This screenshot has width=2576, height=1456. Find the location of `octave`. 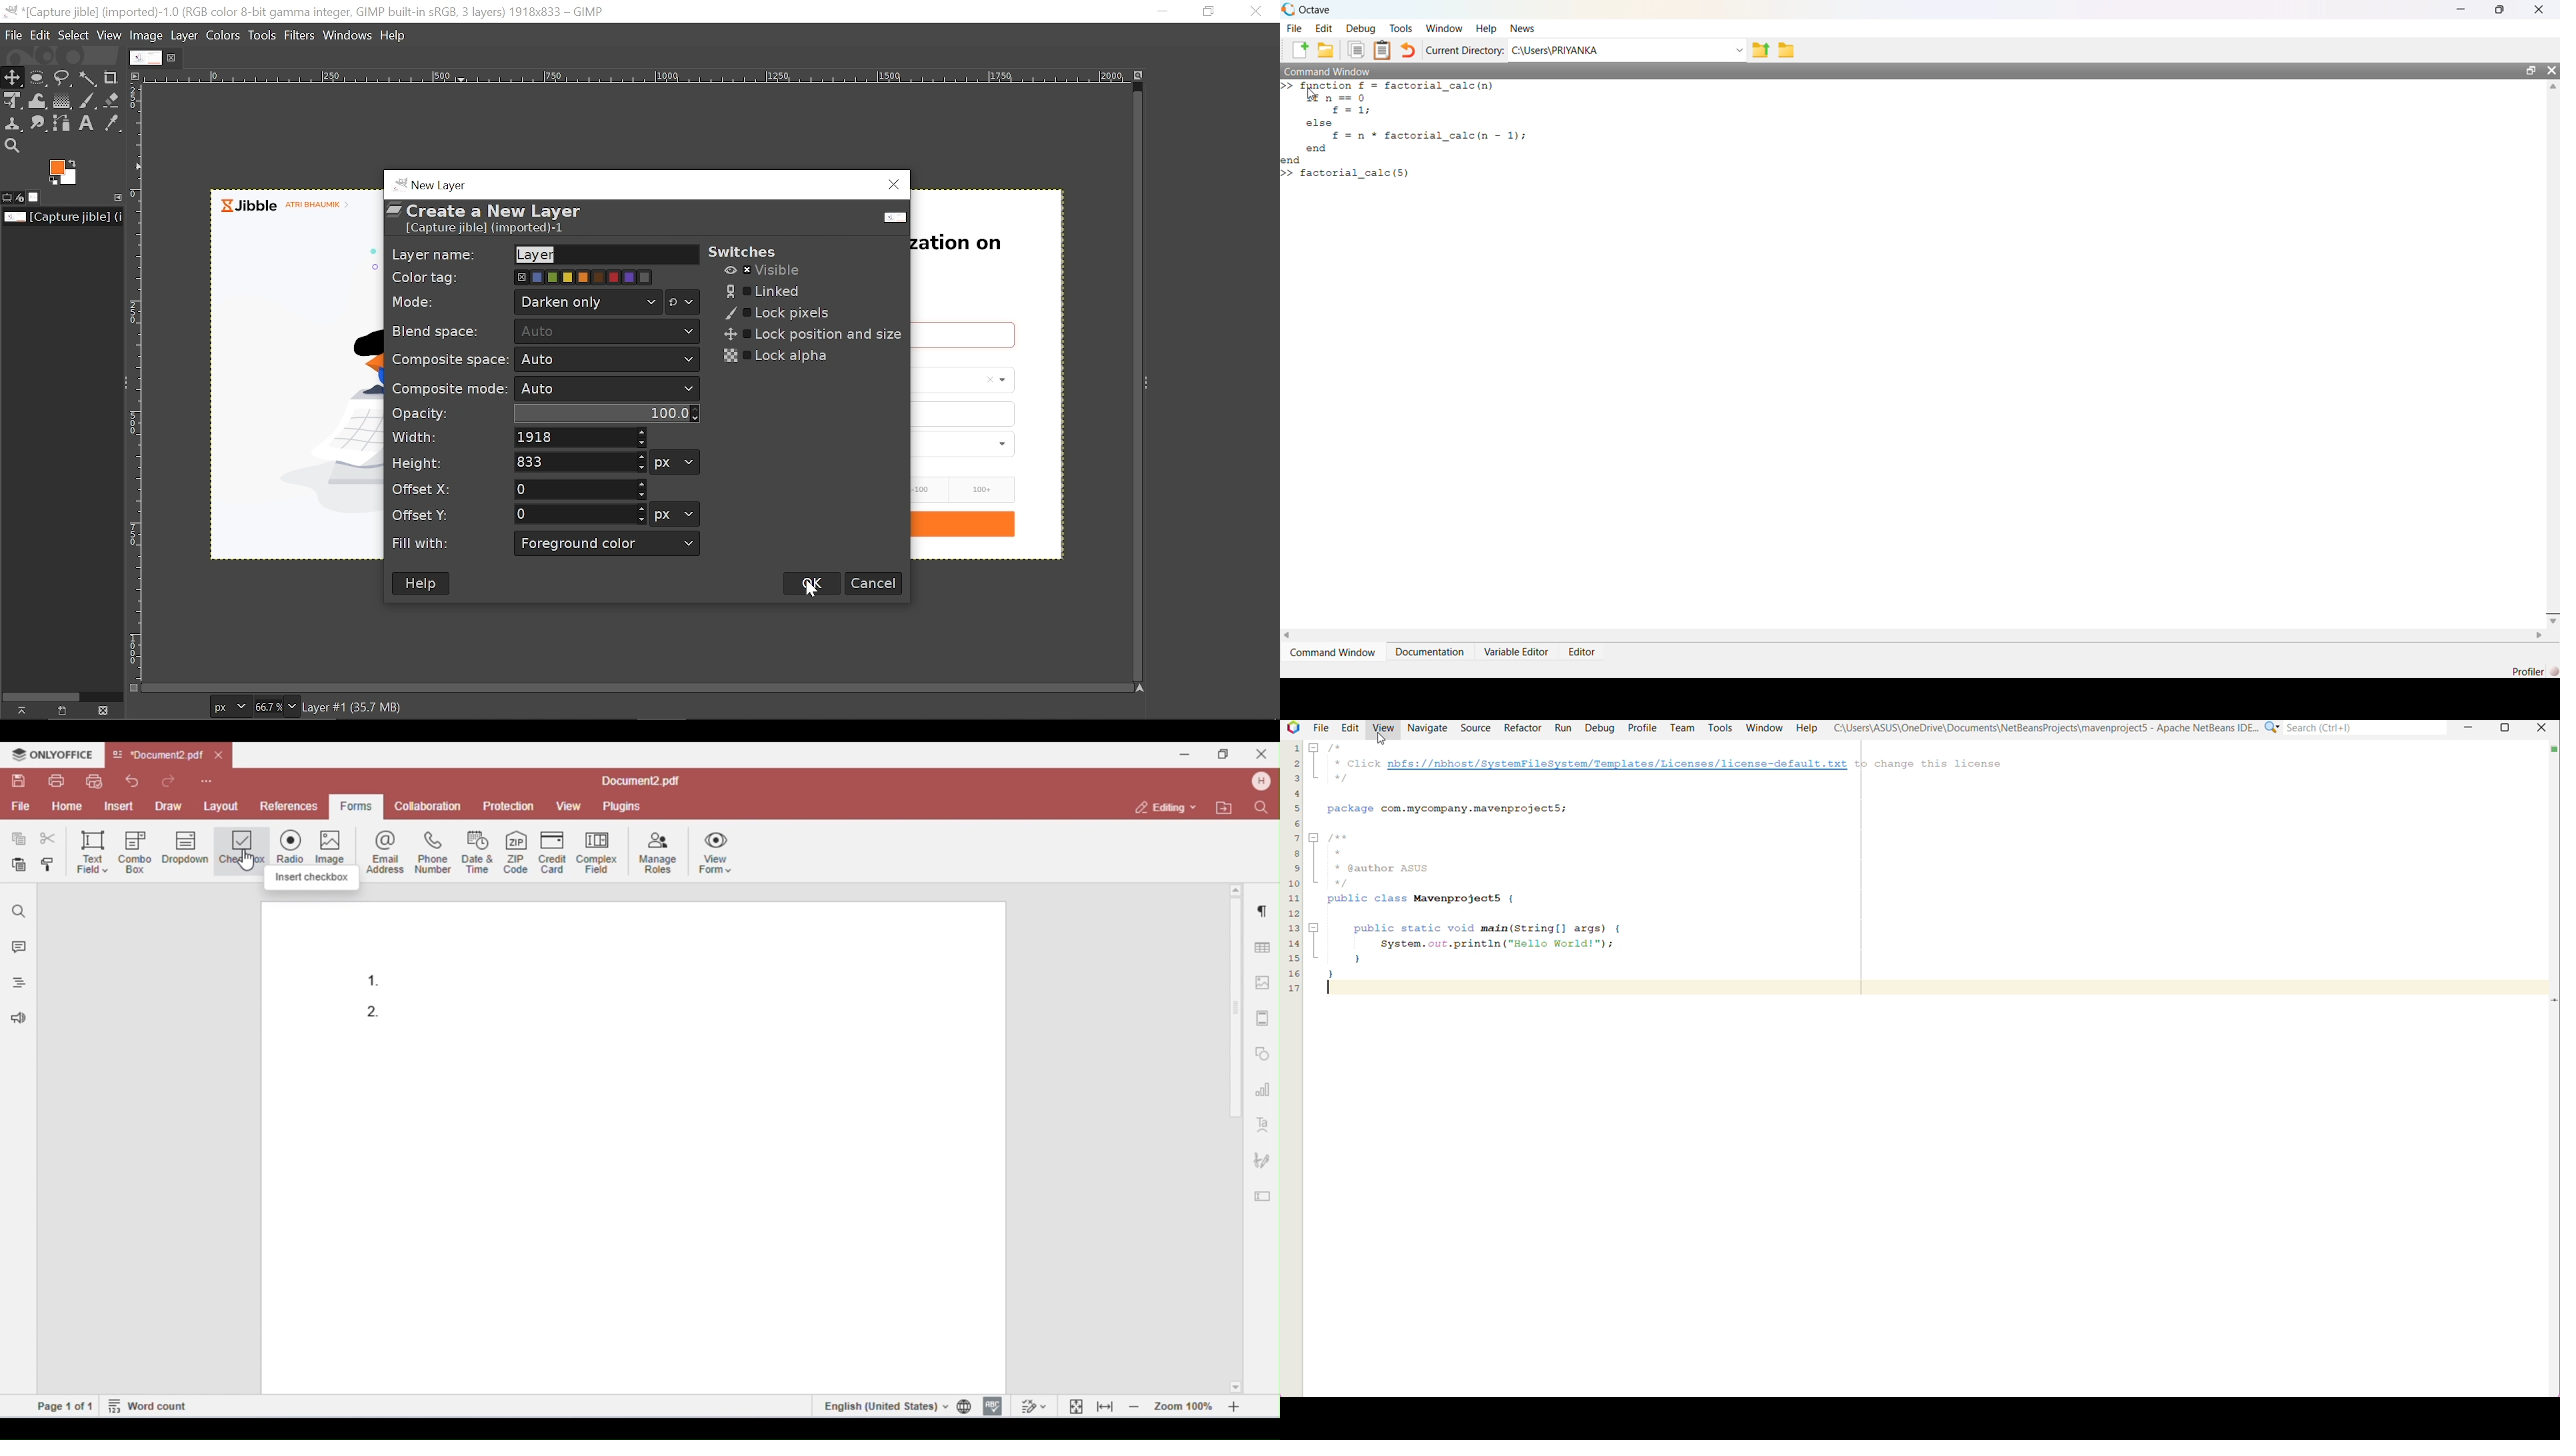

octave is located at coordinates (1317, 10).